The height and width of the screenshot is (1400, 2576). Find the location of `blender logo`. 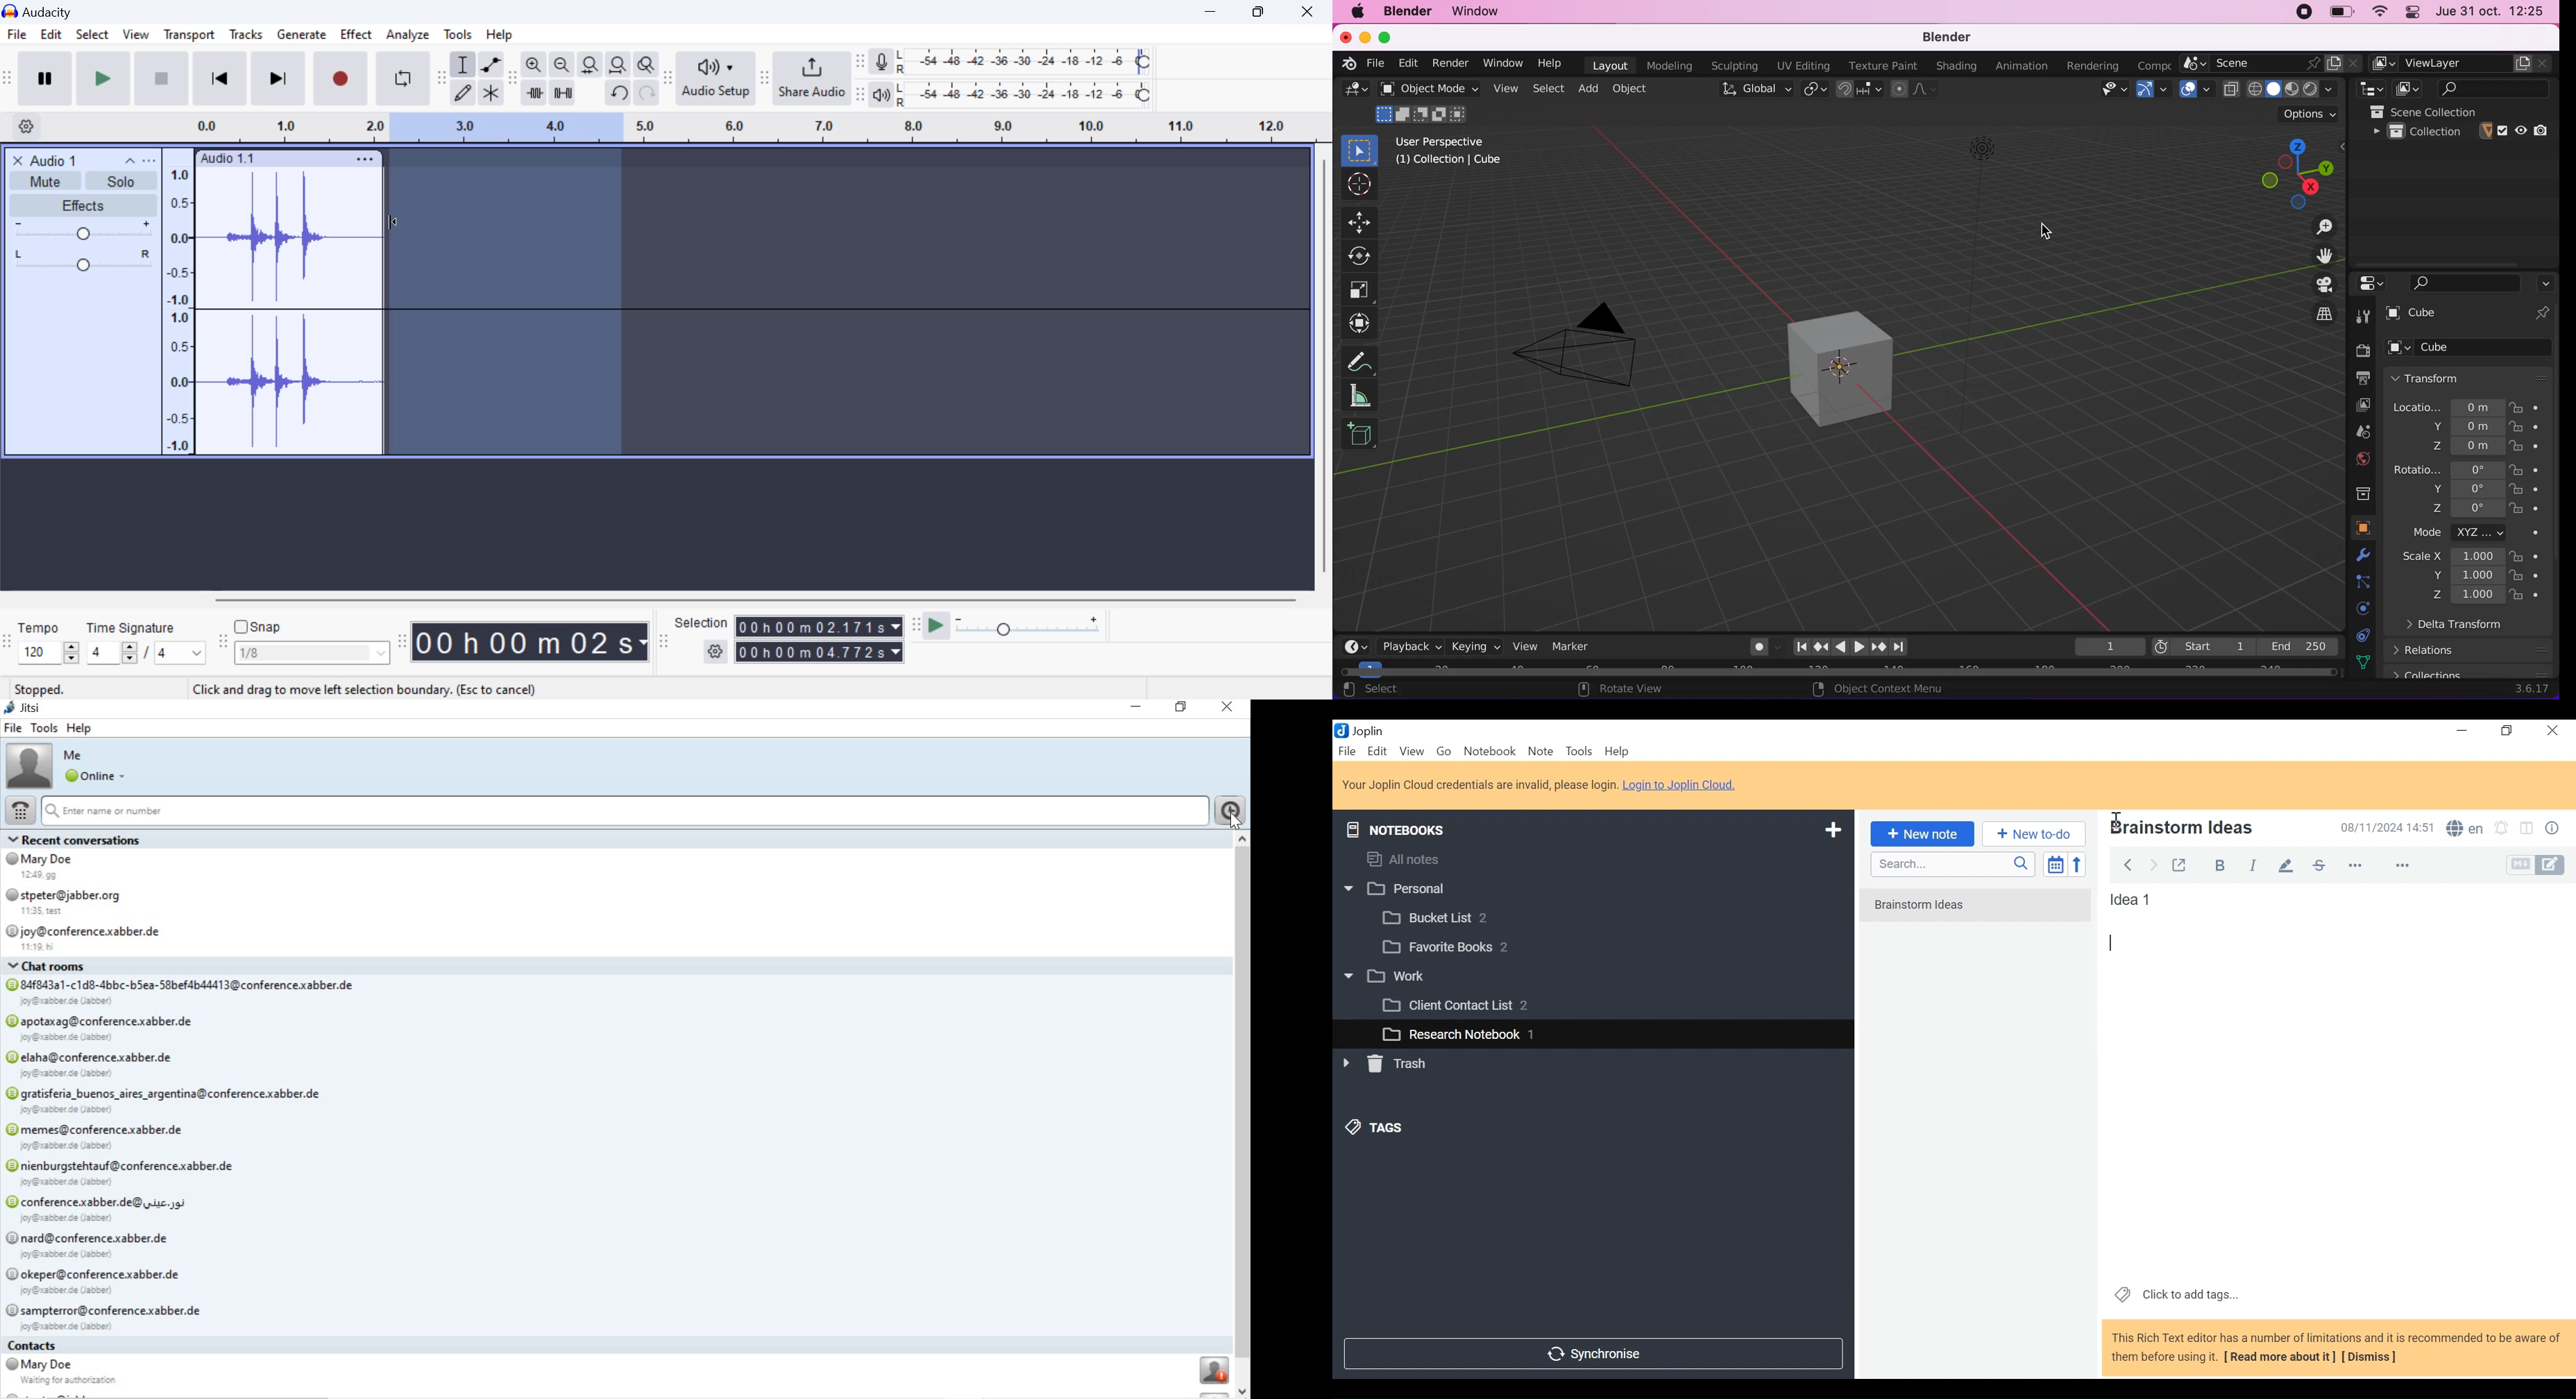

blender logo is located at coordinates (1350, 64).